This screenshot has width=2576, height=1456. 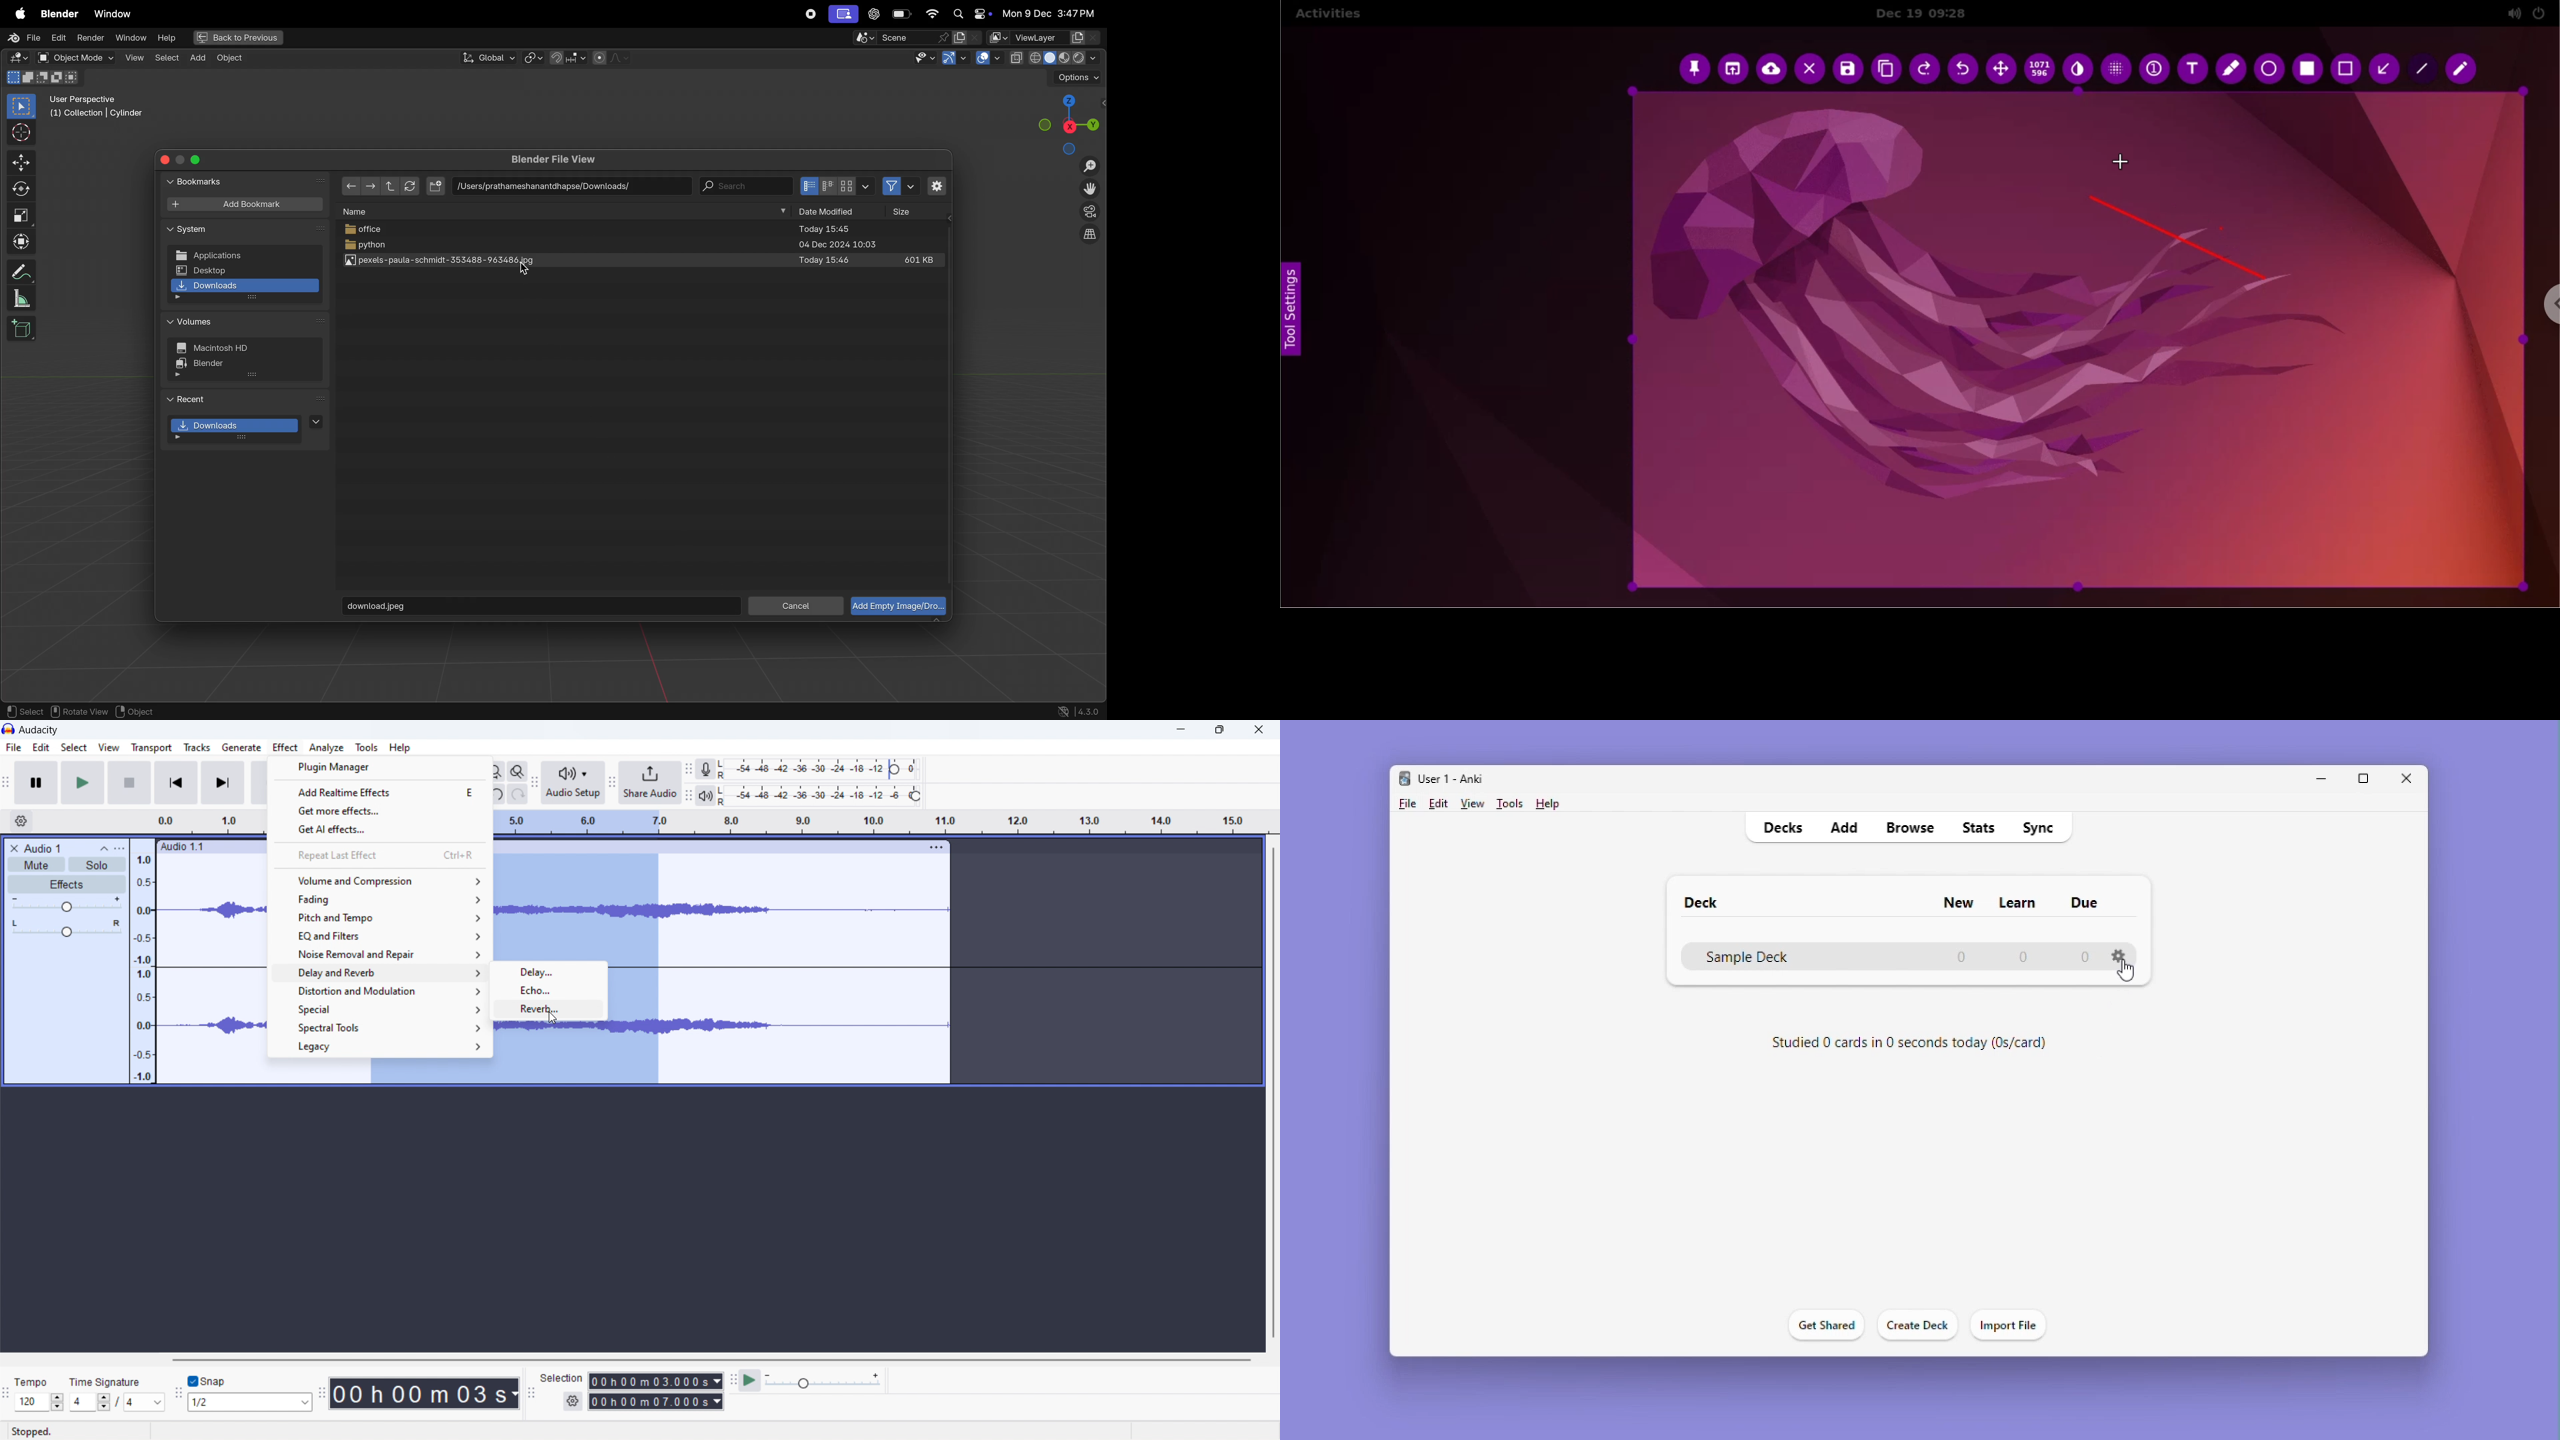 I want to click on Tempo, so click(x=33, y=1383).